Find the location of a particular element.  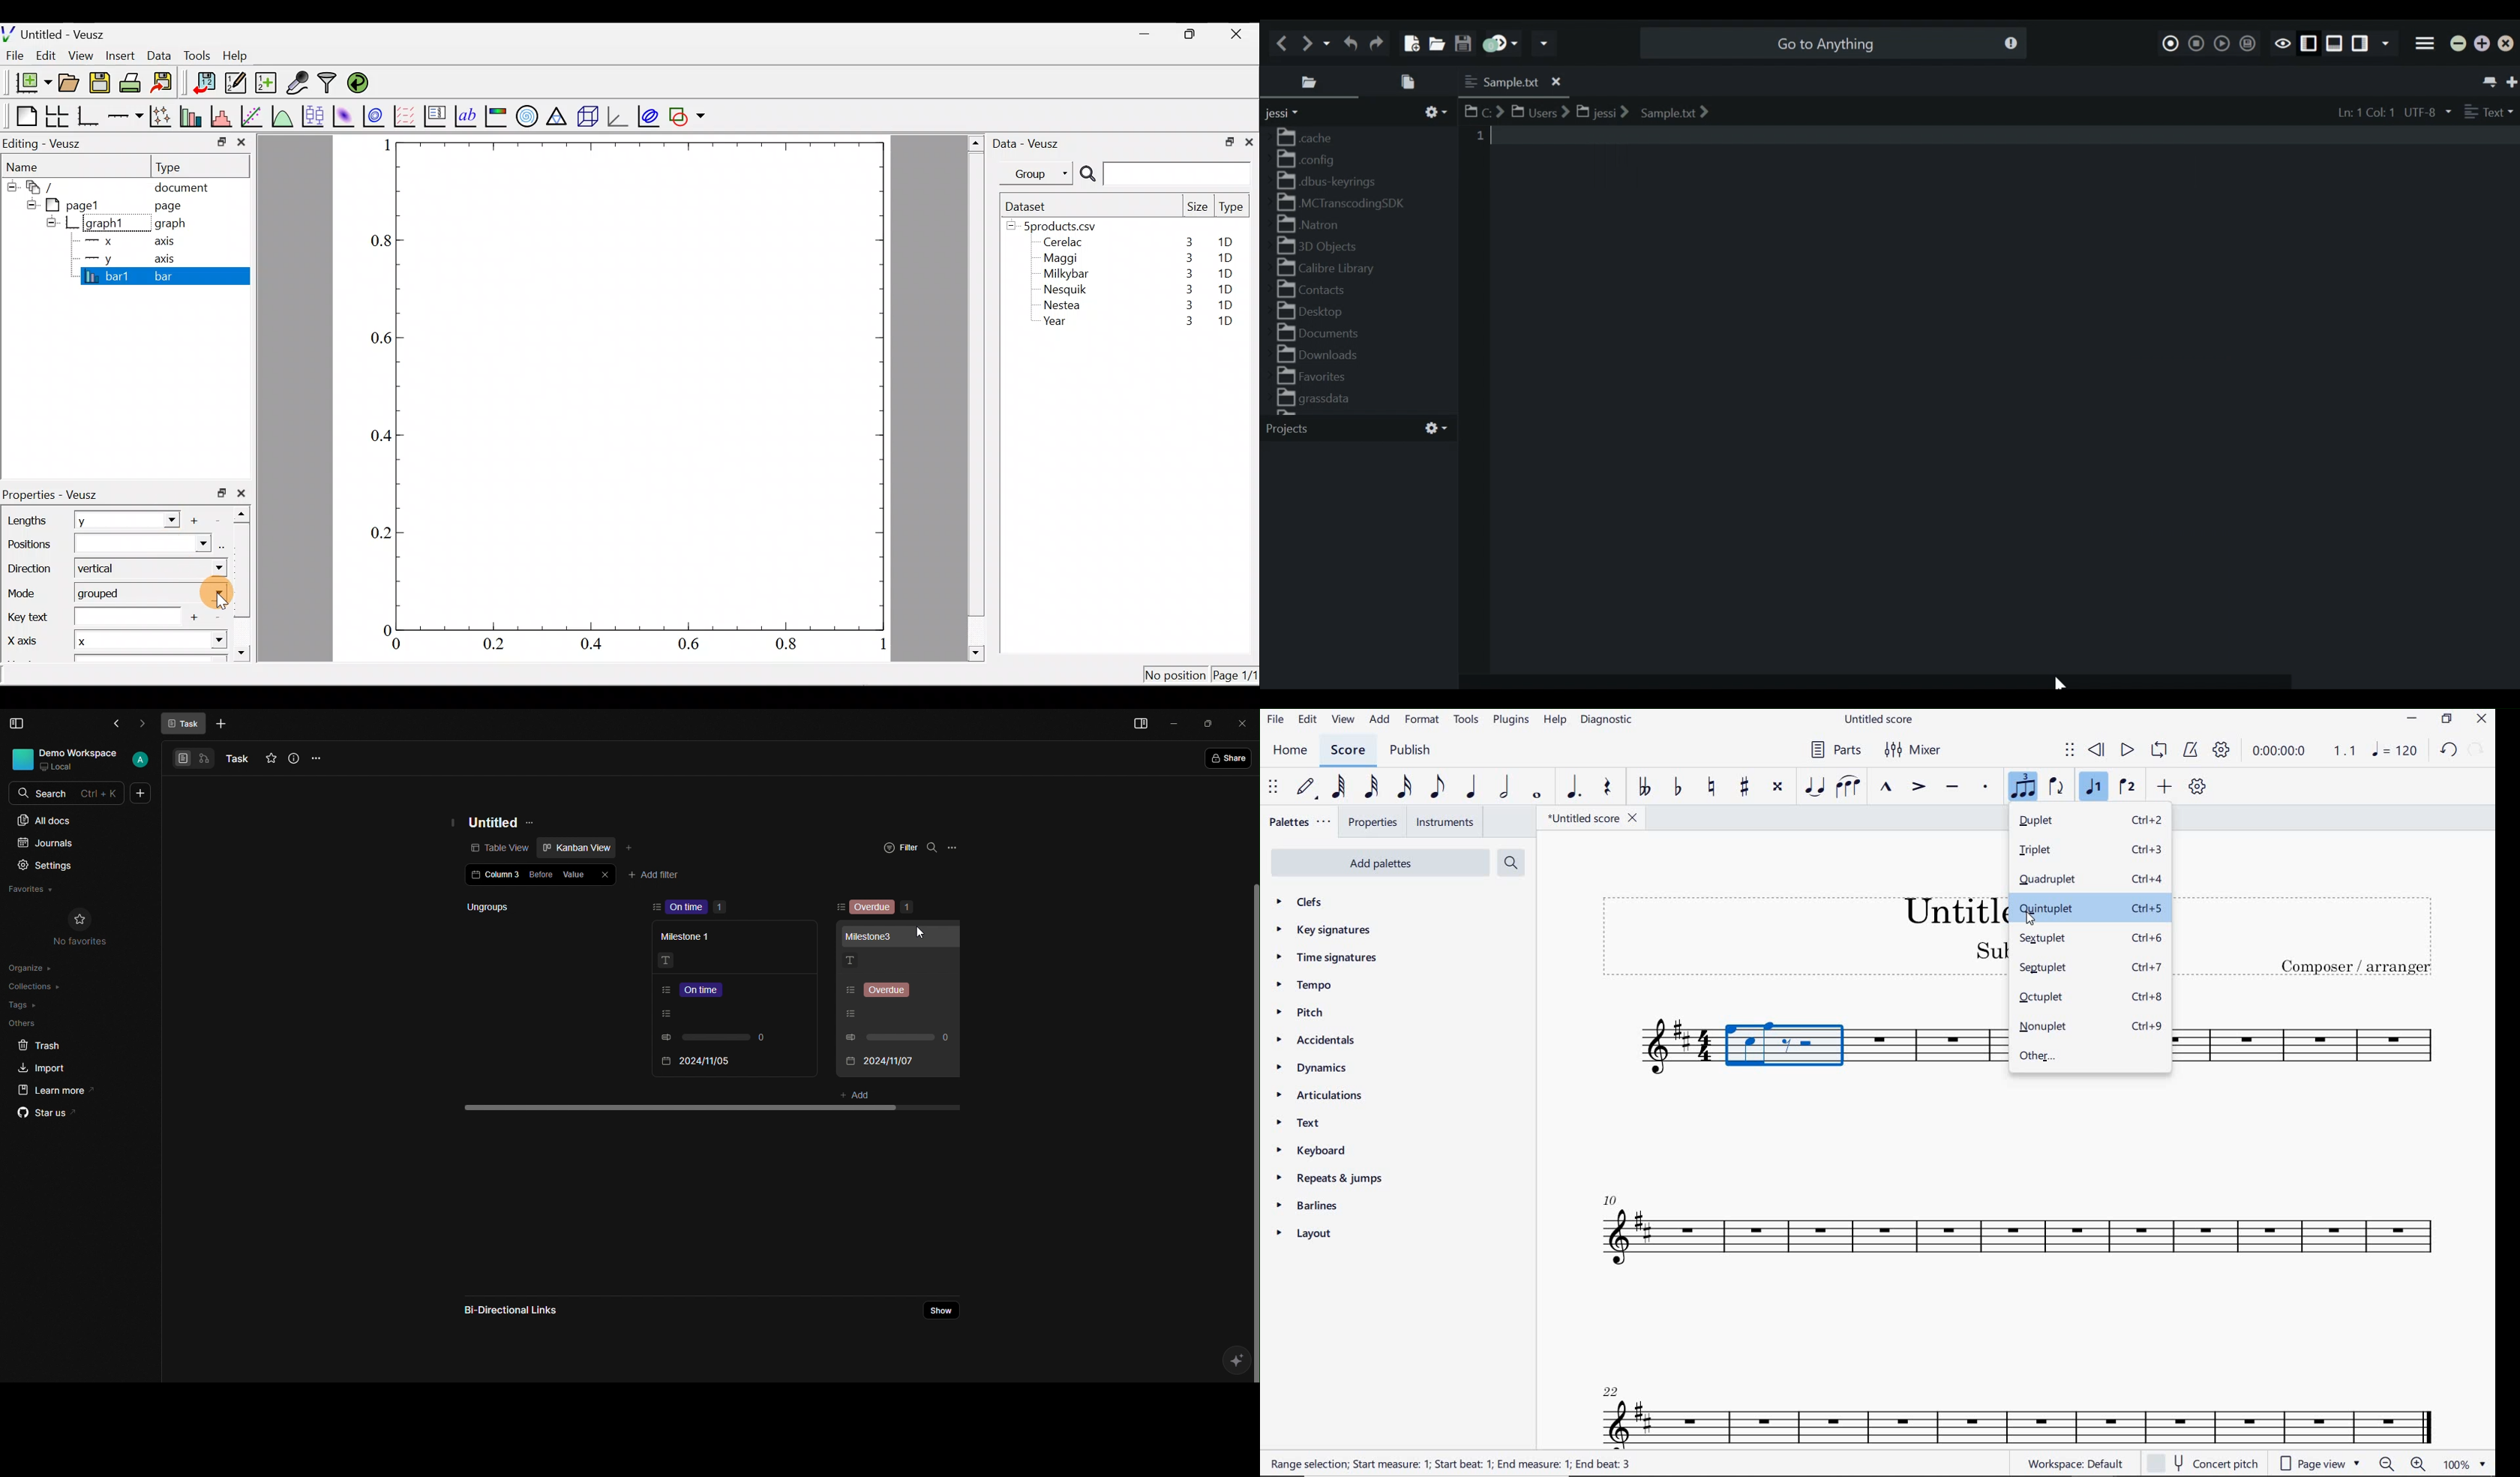

2024/11/07 is located at coordinates (696, 1062).